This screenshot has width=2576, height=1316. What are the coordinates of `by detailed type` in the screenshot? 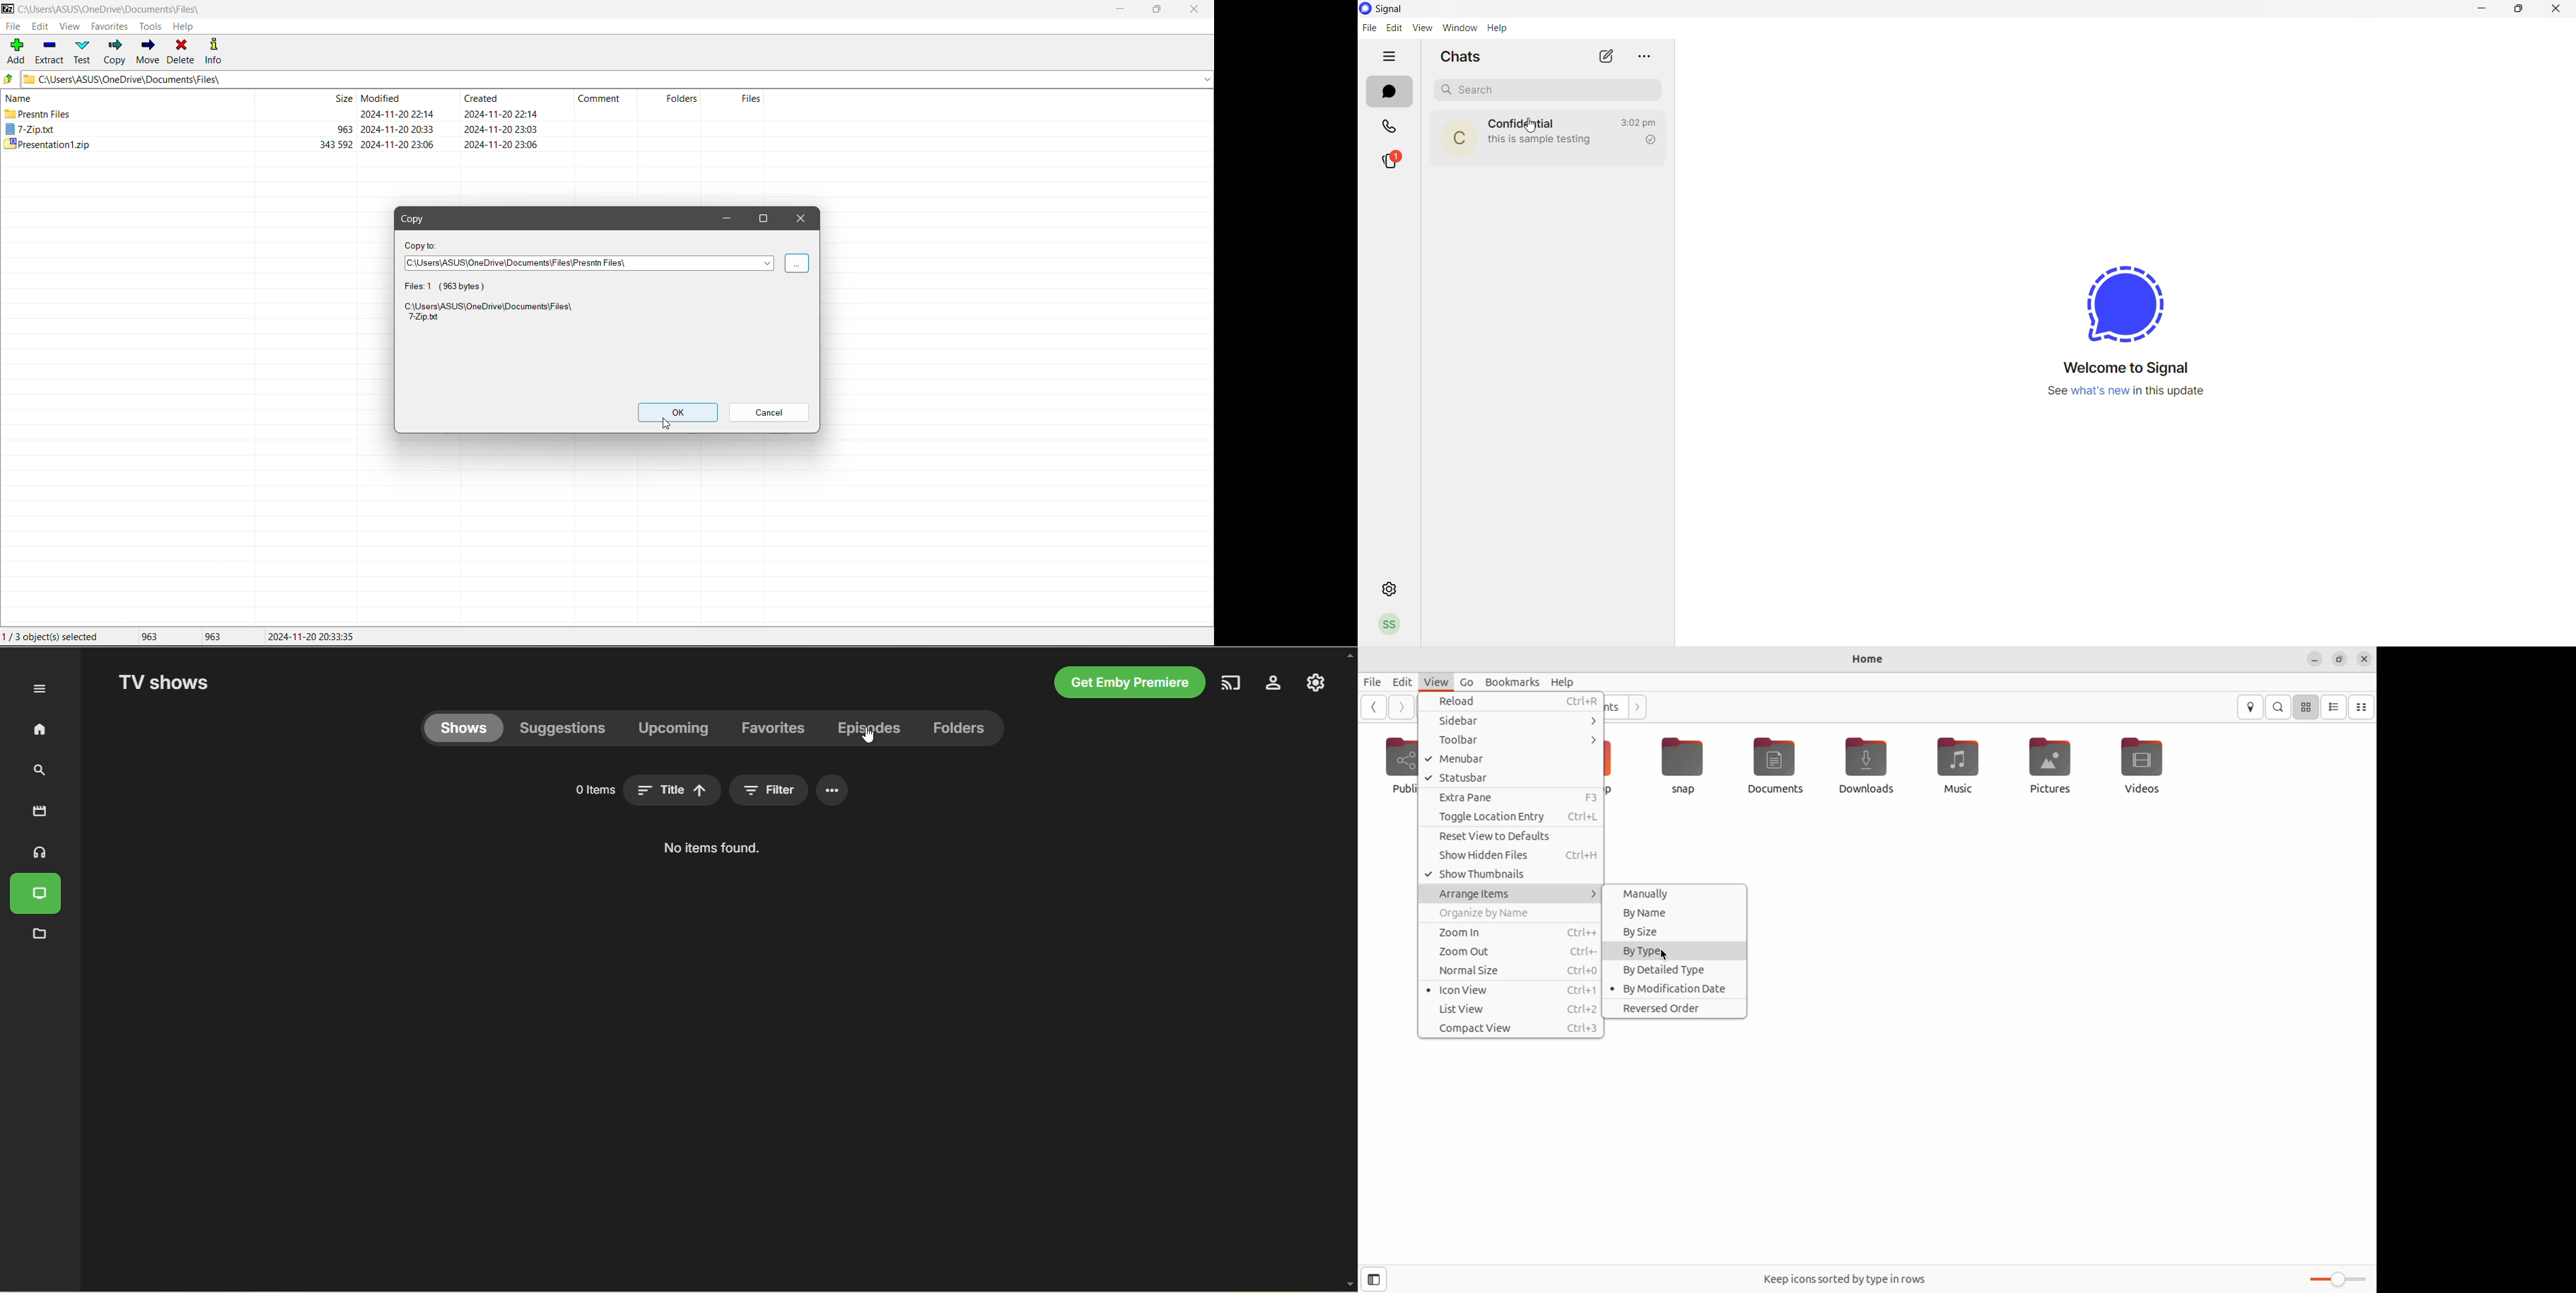 It's located at (1673, 971).